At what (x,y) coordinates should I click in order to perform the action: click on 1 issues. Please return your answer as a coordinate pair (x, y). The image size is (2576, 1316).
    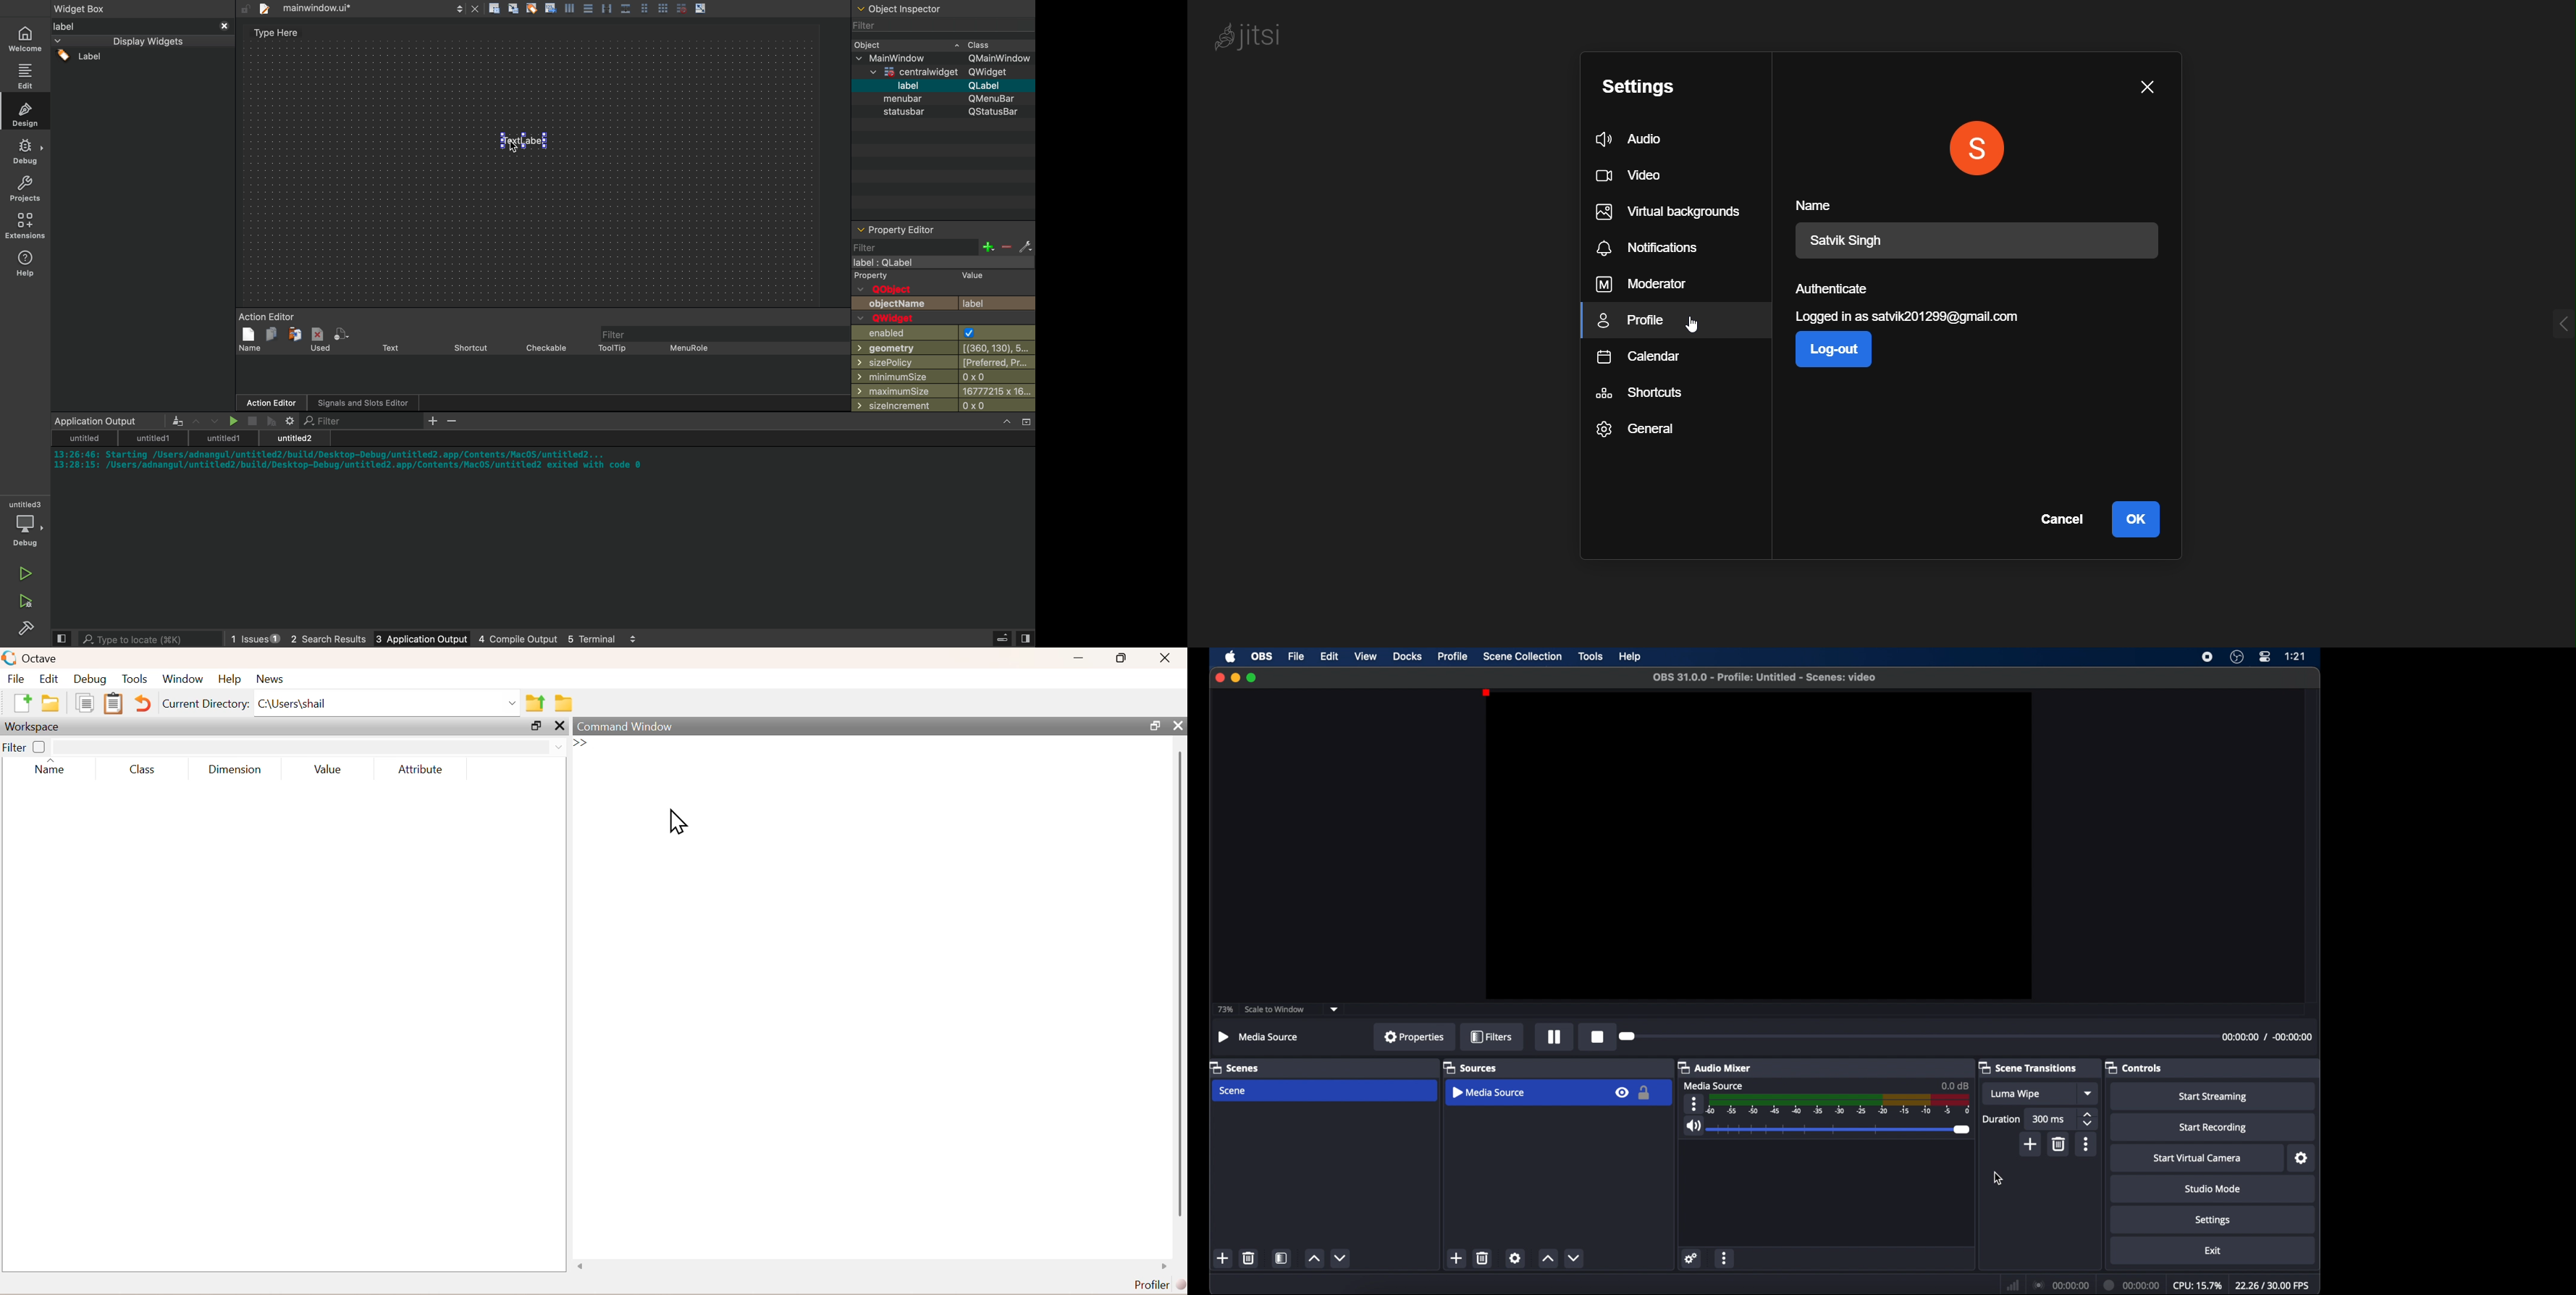
    Looking at the image, I should click on (250, 637).